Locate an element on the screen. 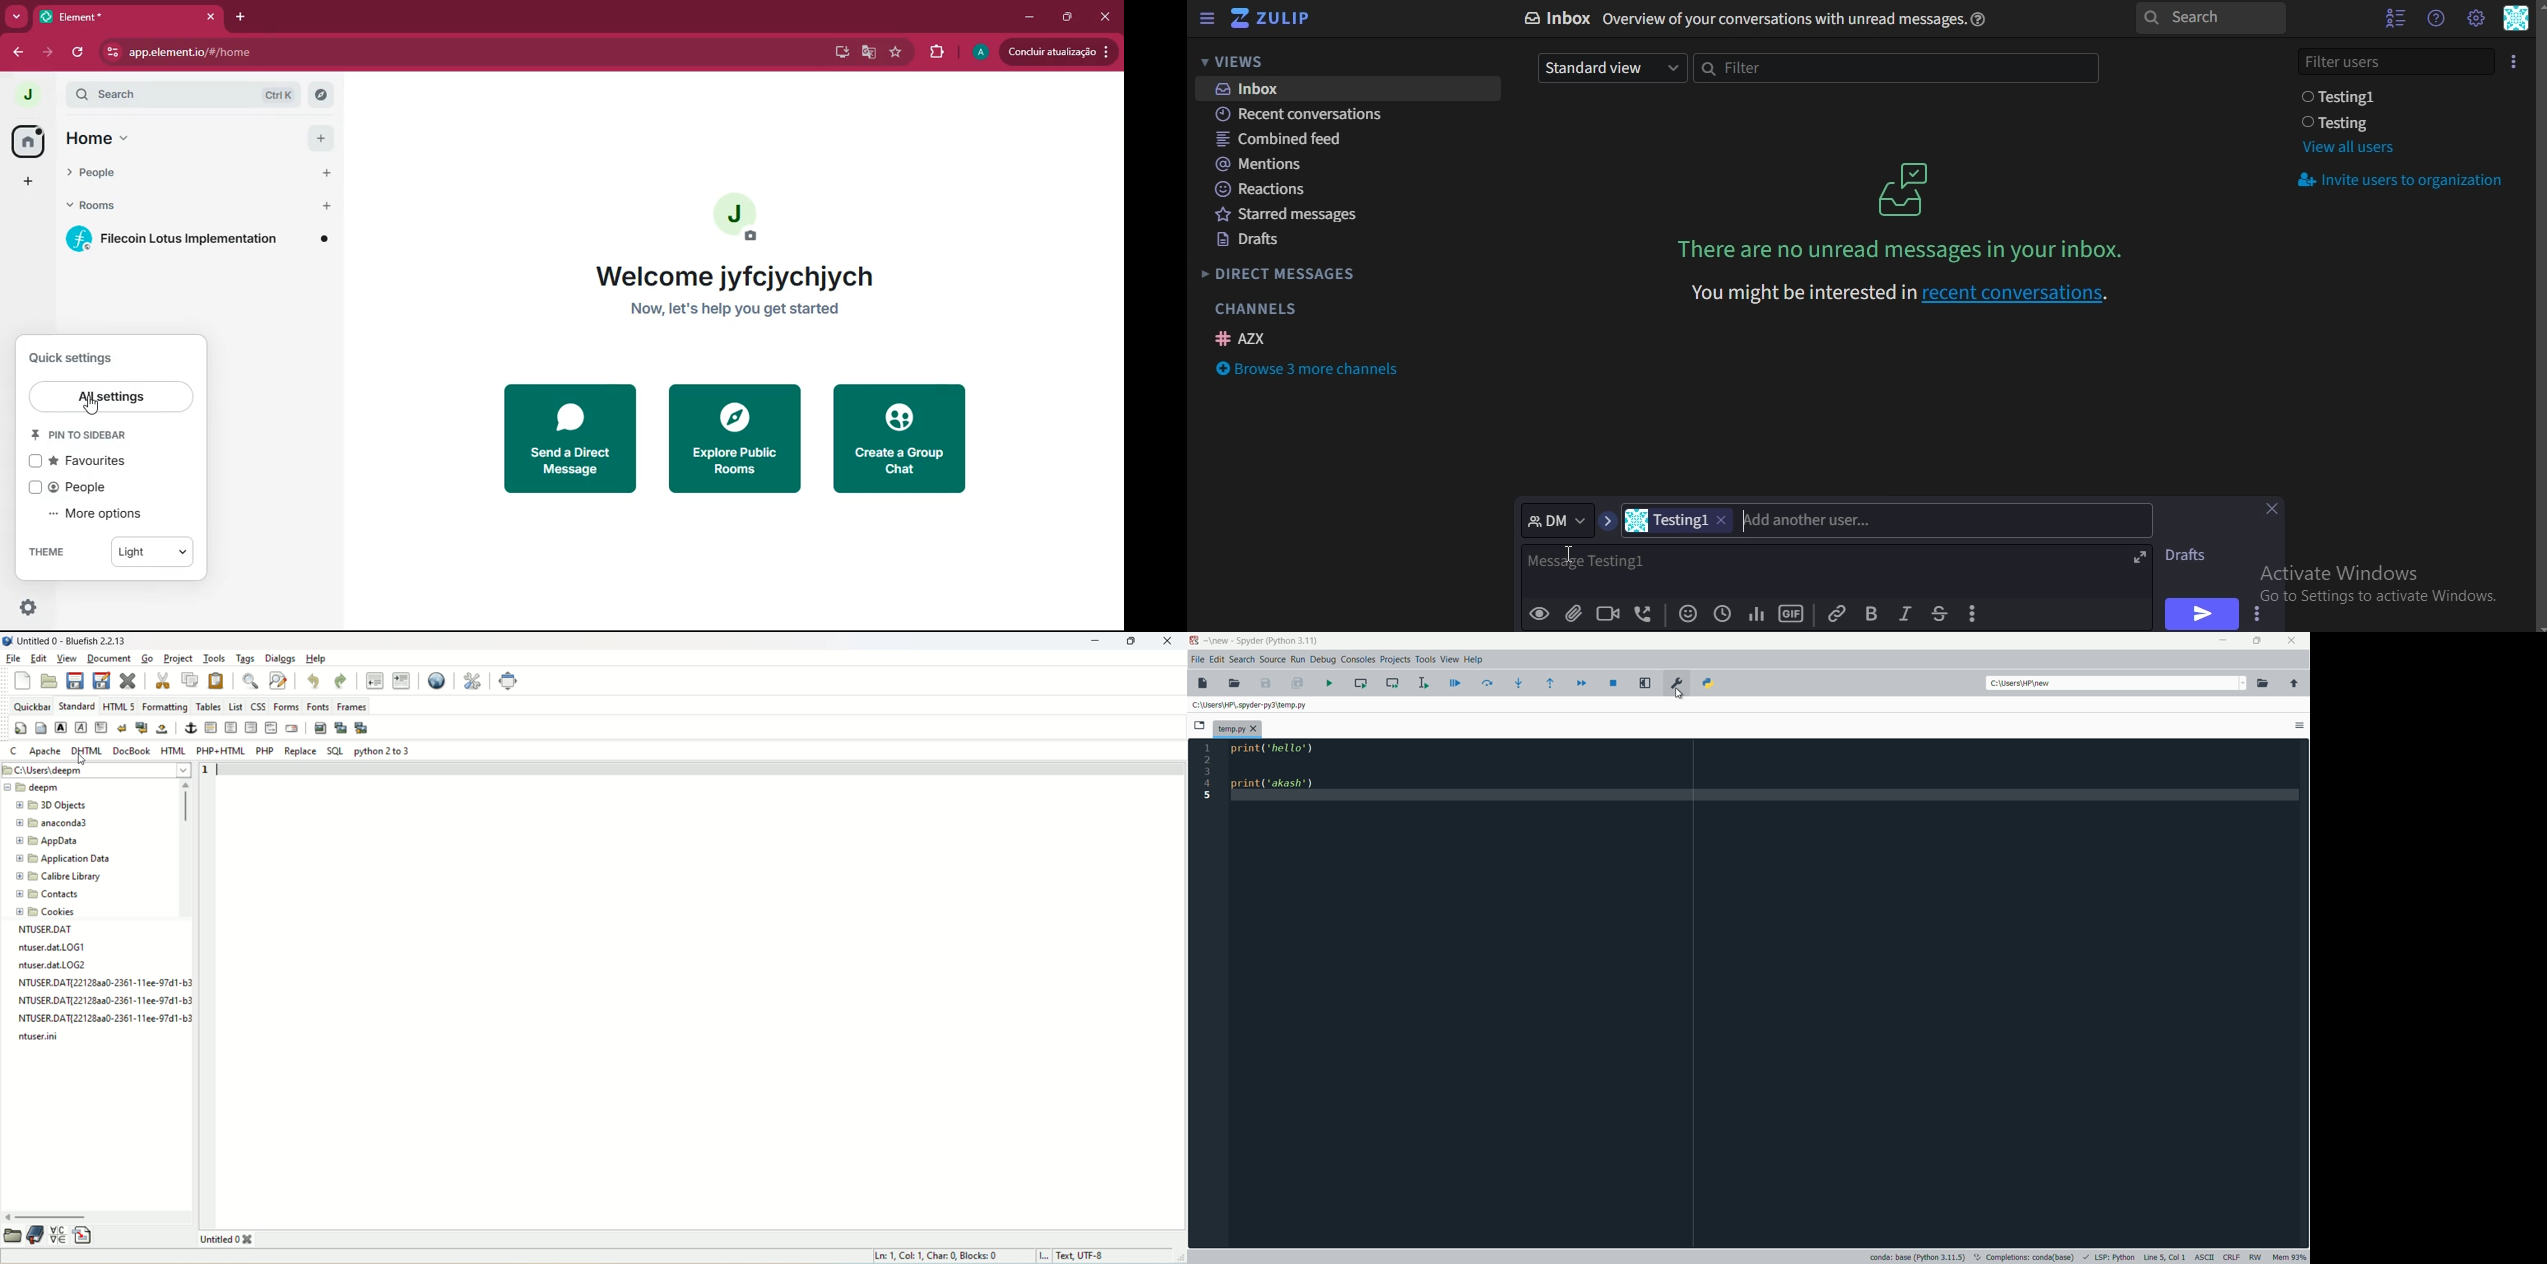  rooms is located at coordinates (160, 207).